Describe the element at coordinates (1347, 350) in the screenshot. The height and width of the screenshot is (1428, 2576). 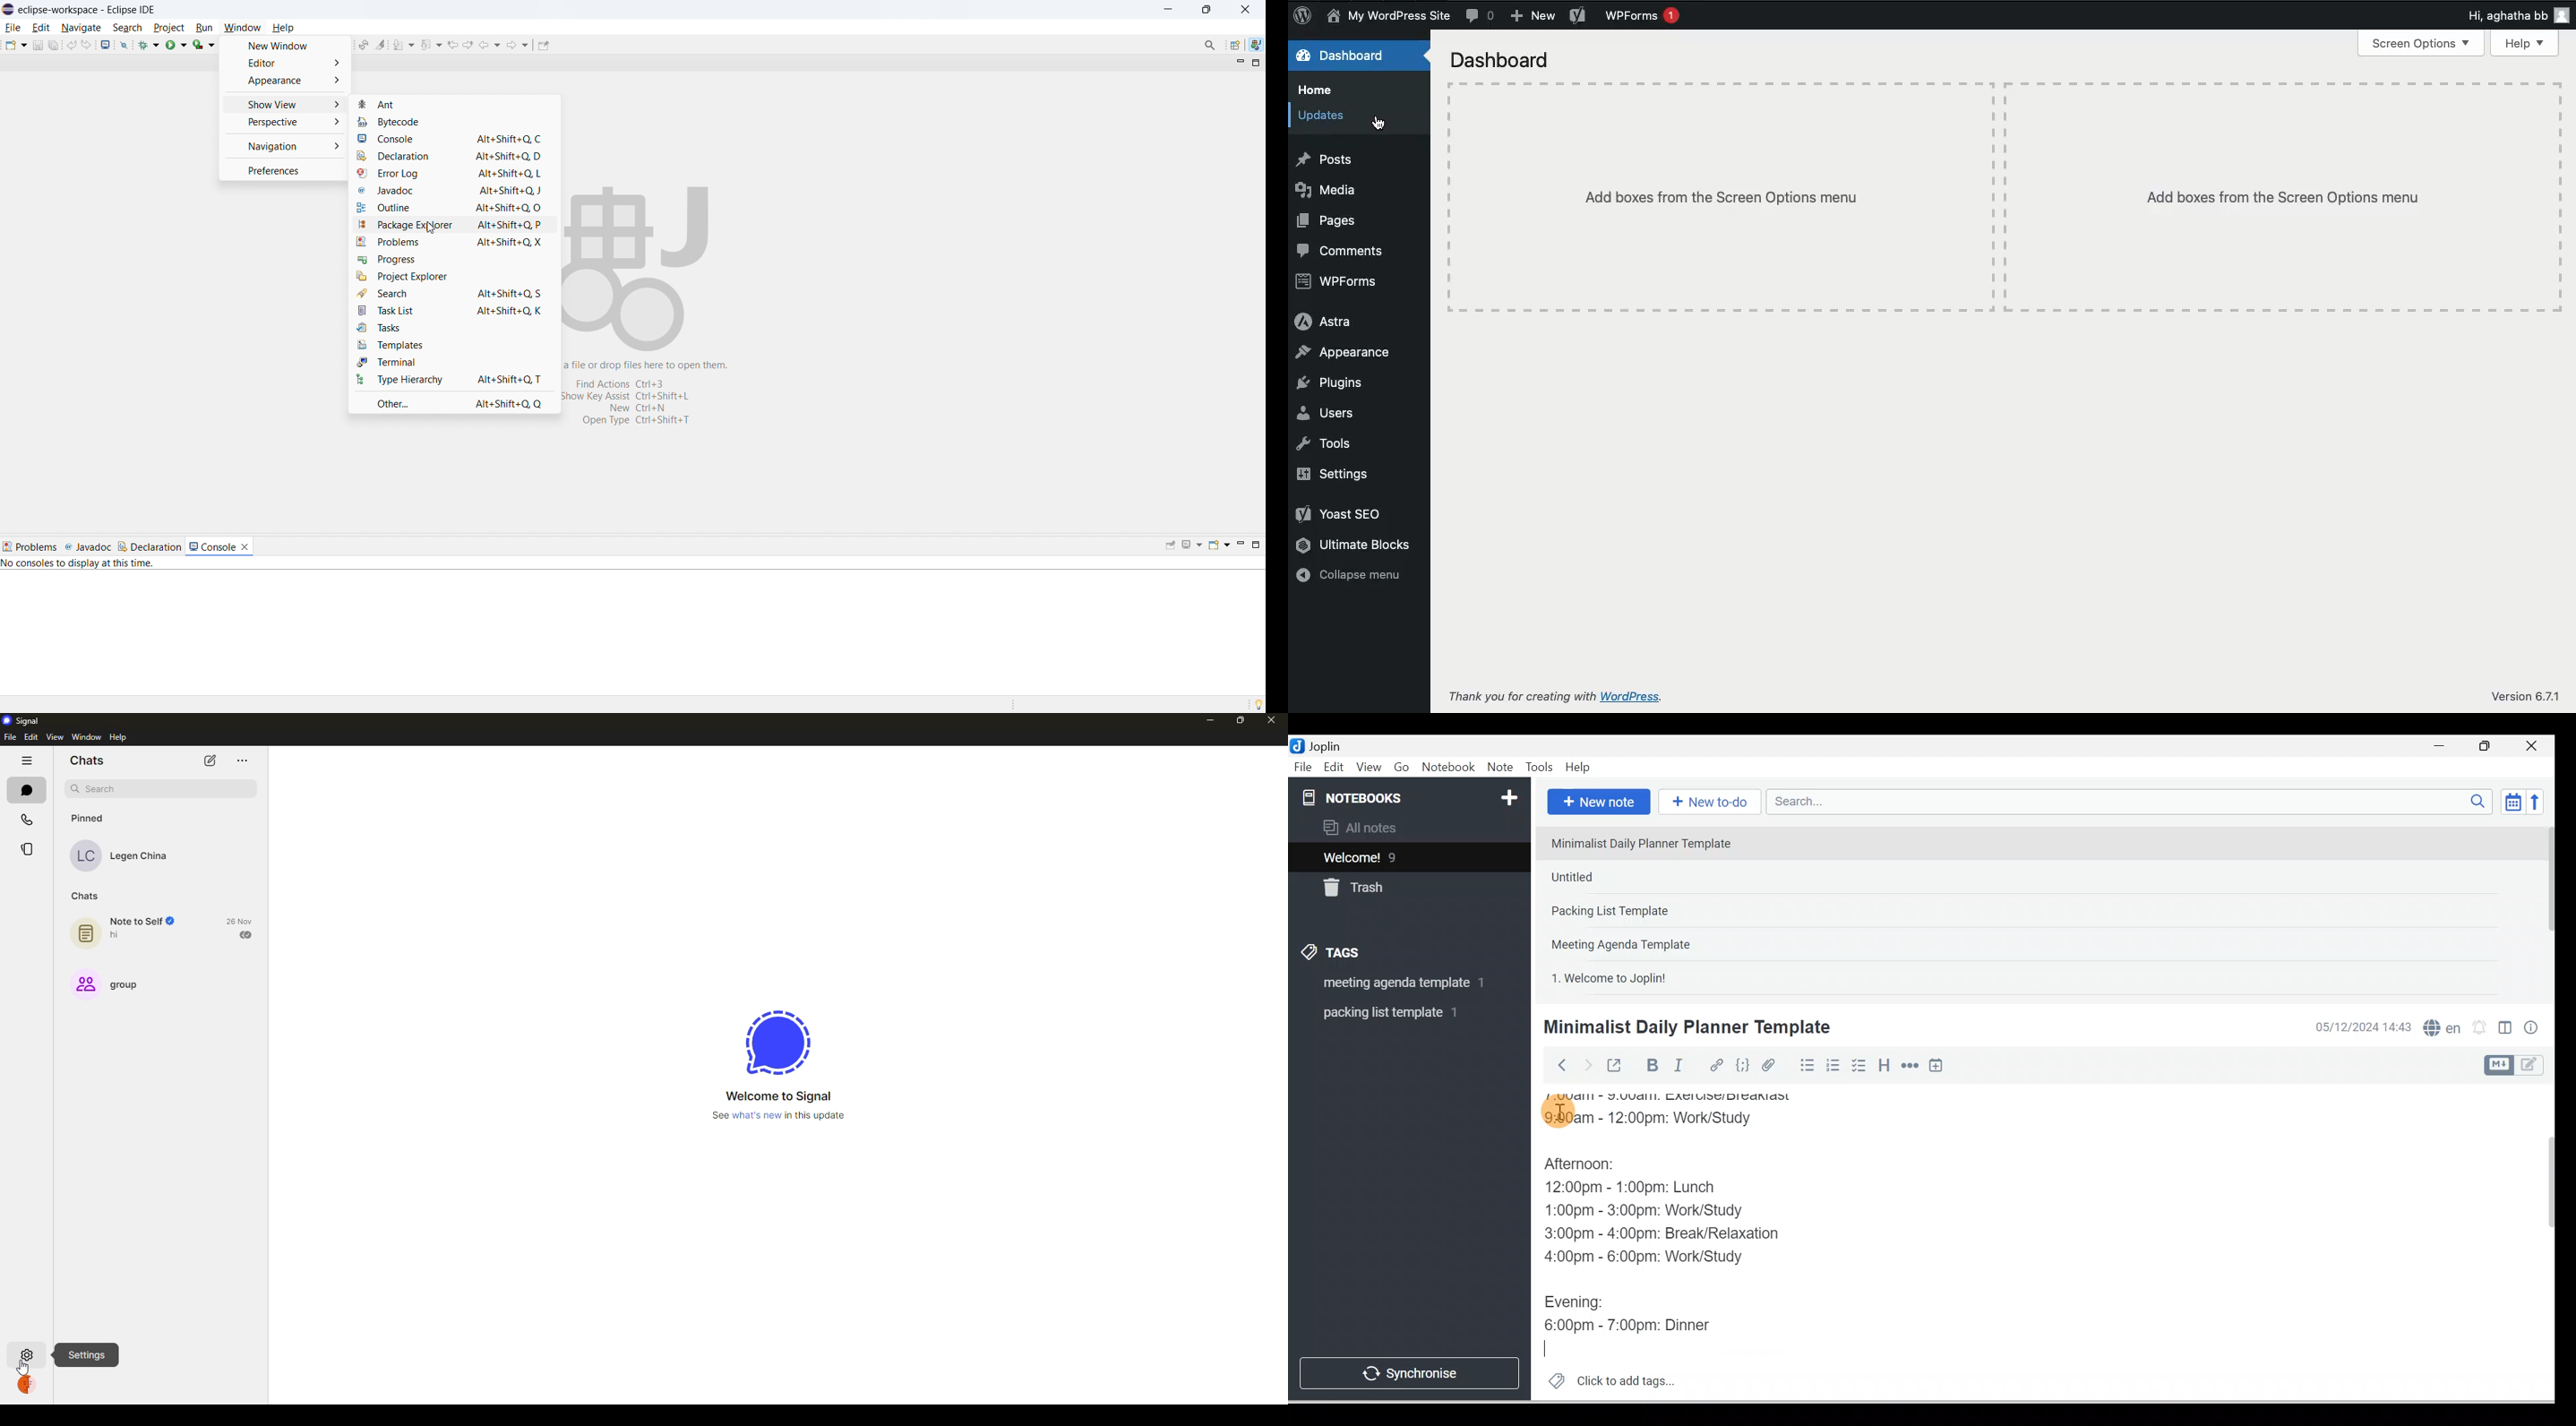
I see `Appearance` at that location.